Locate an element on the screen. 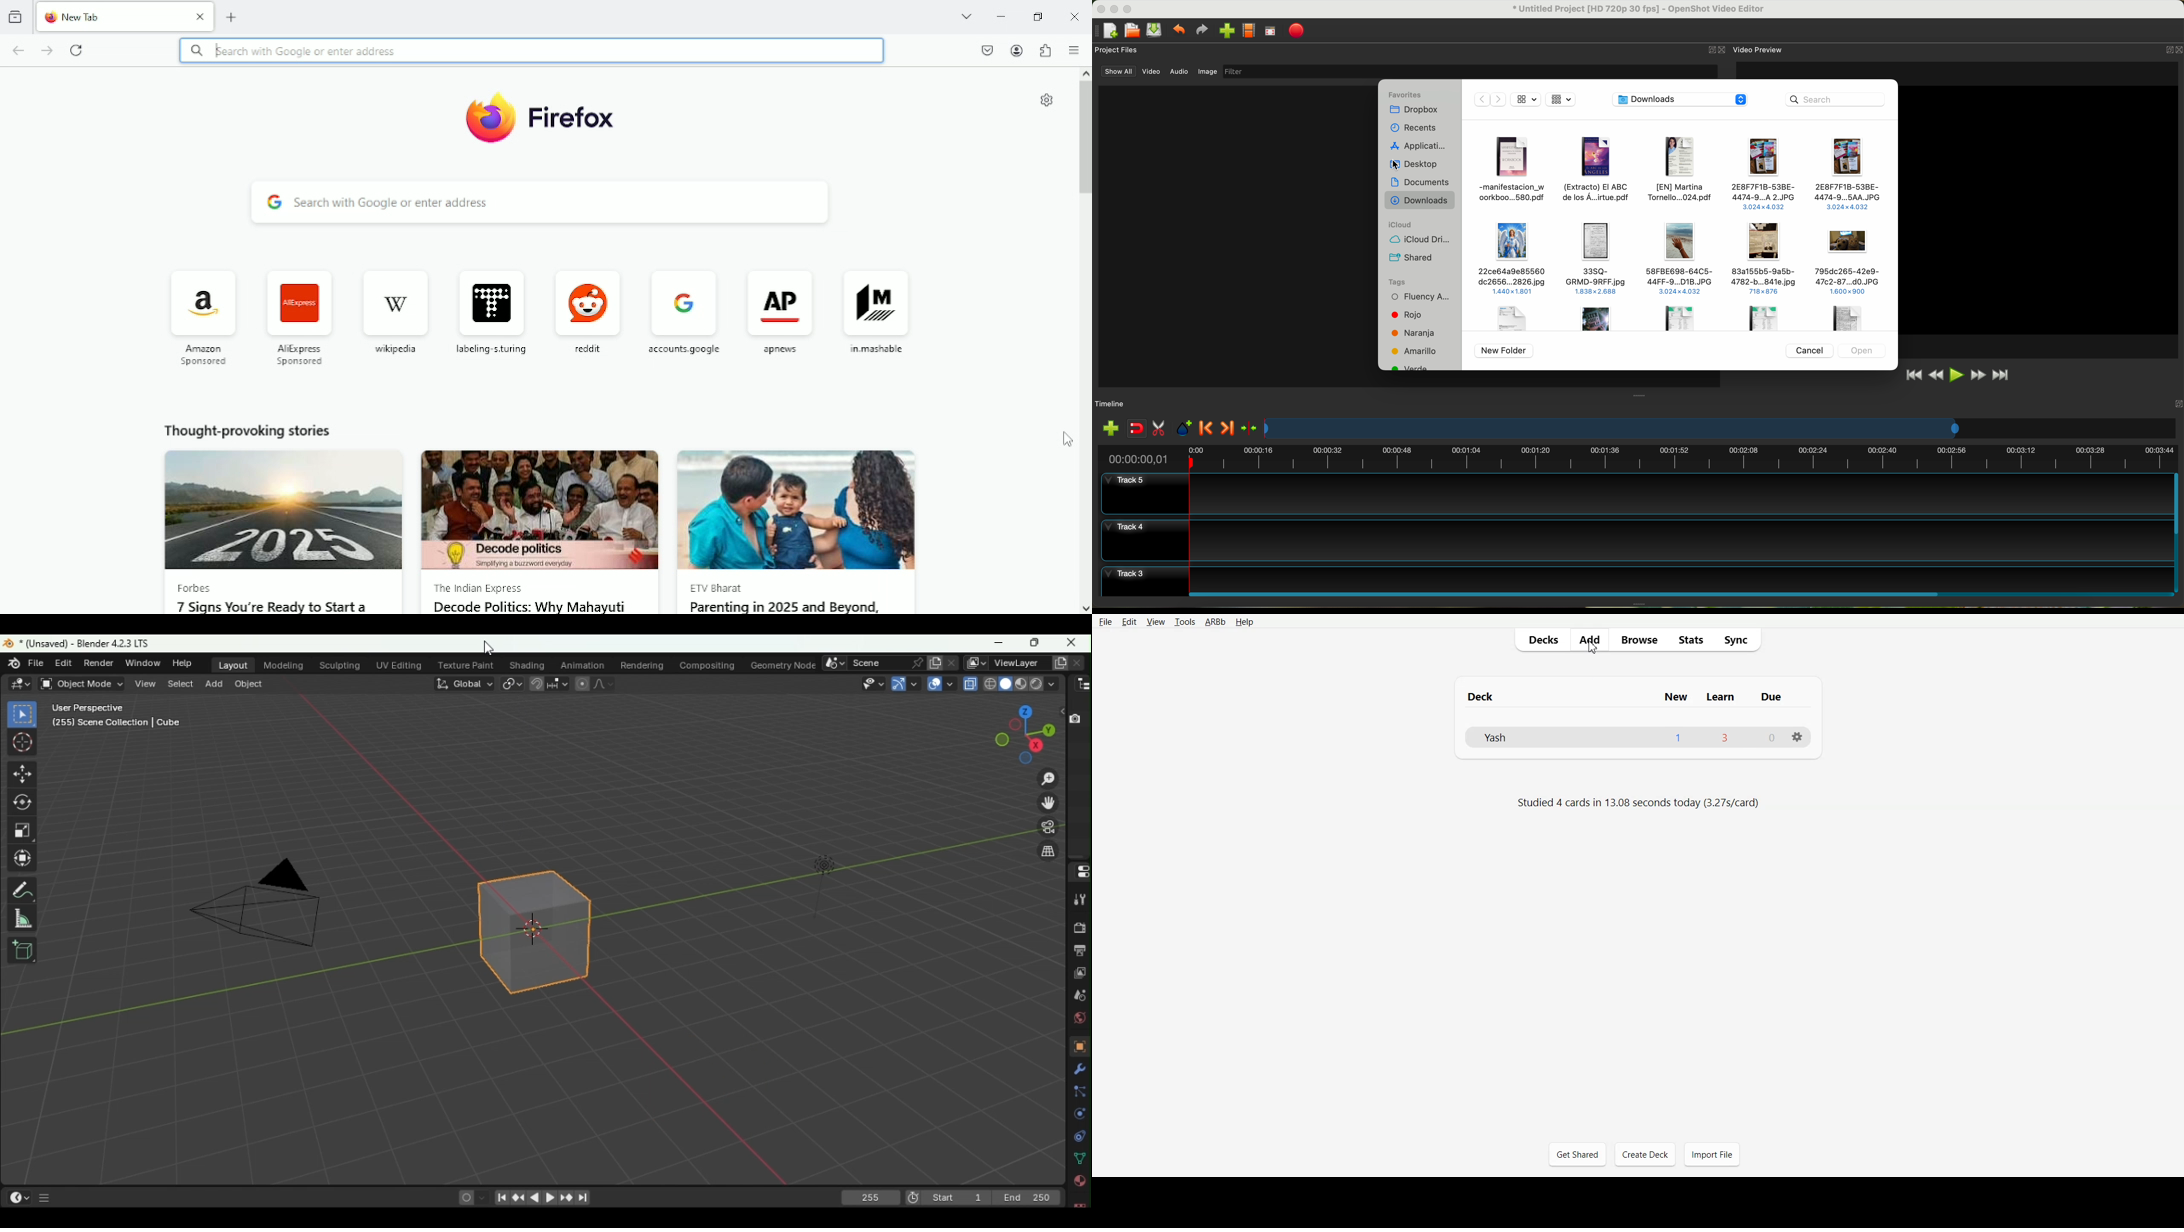 The width and height of the screenshot is (2184, 1232). wikipedia is located at coordinates (389, 321).